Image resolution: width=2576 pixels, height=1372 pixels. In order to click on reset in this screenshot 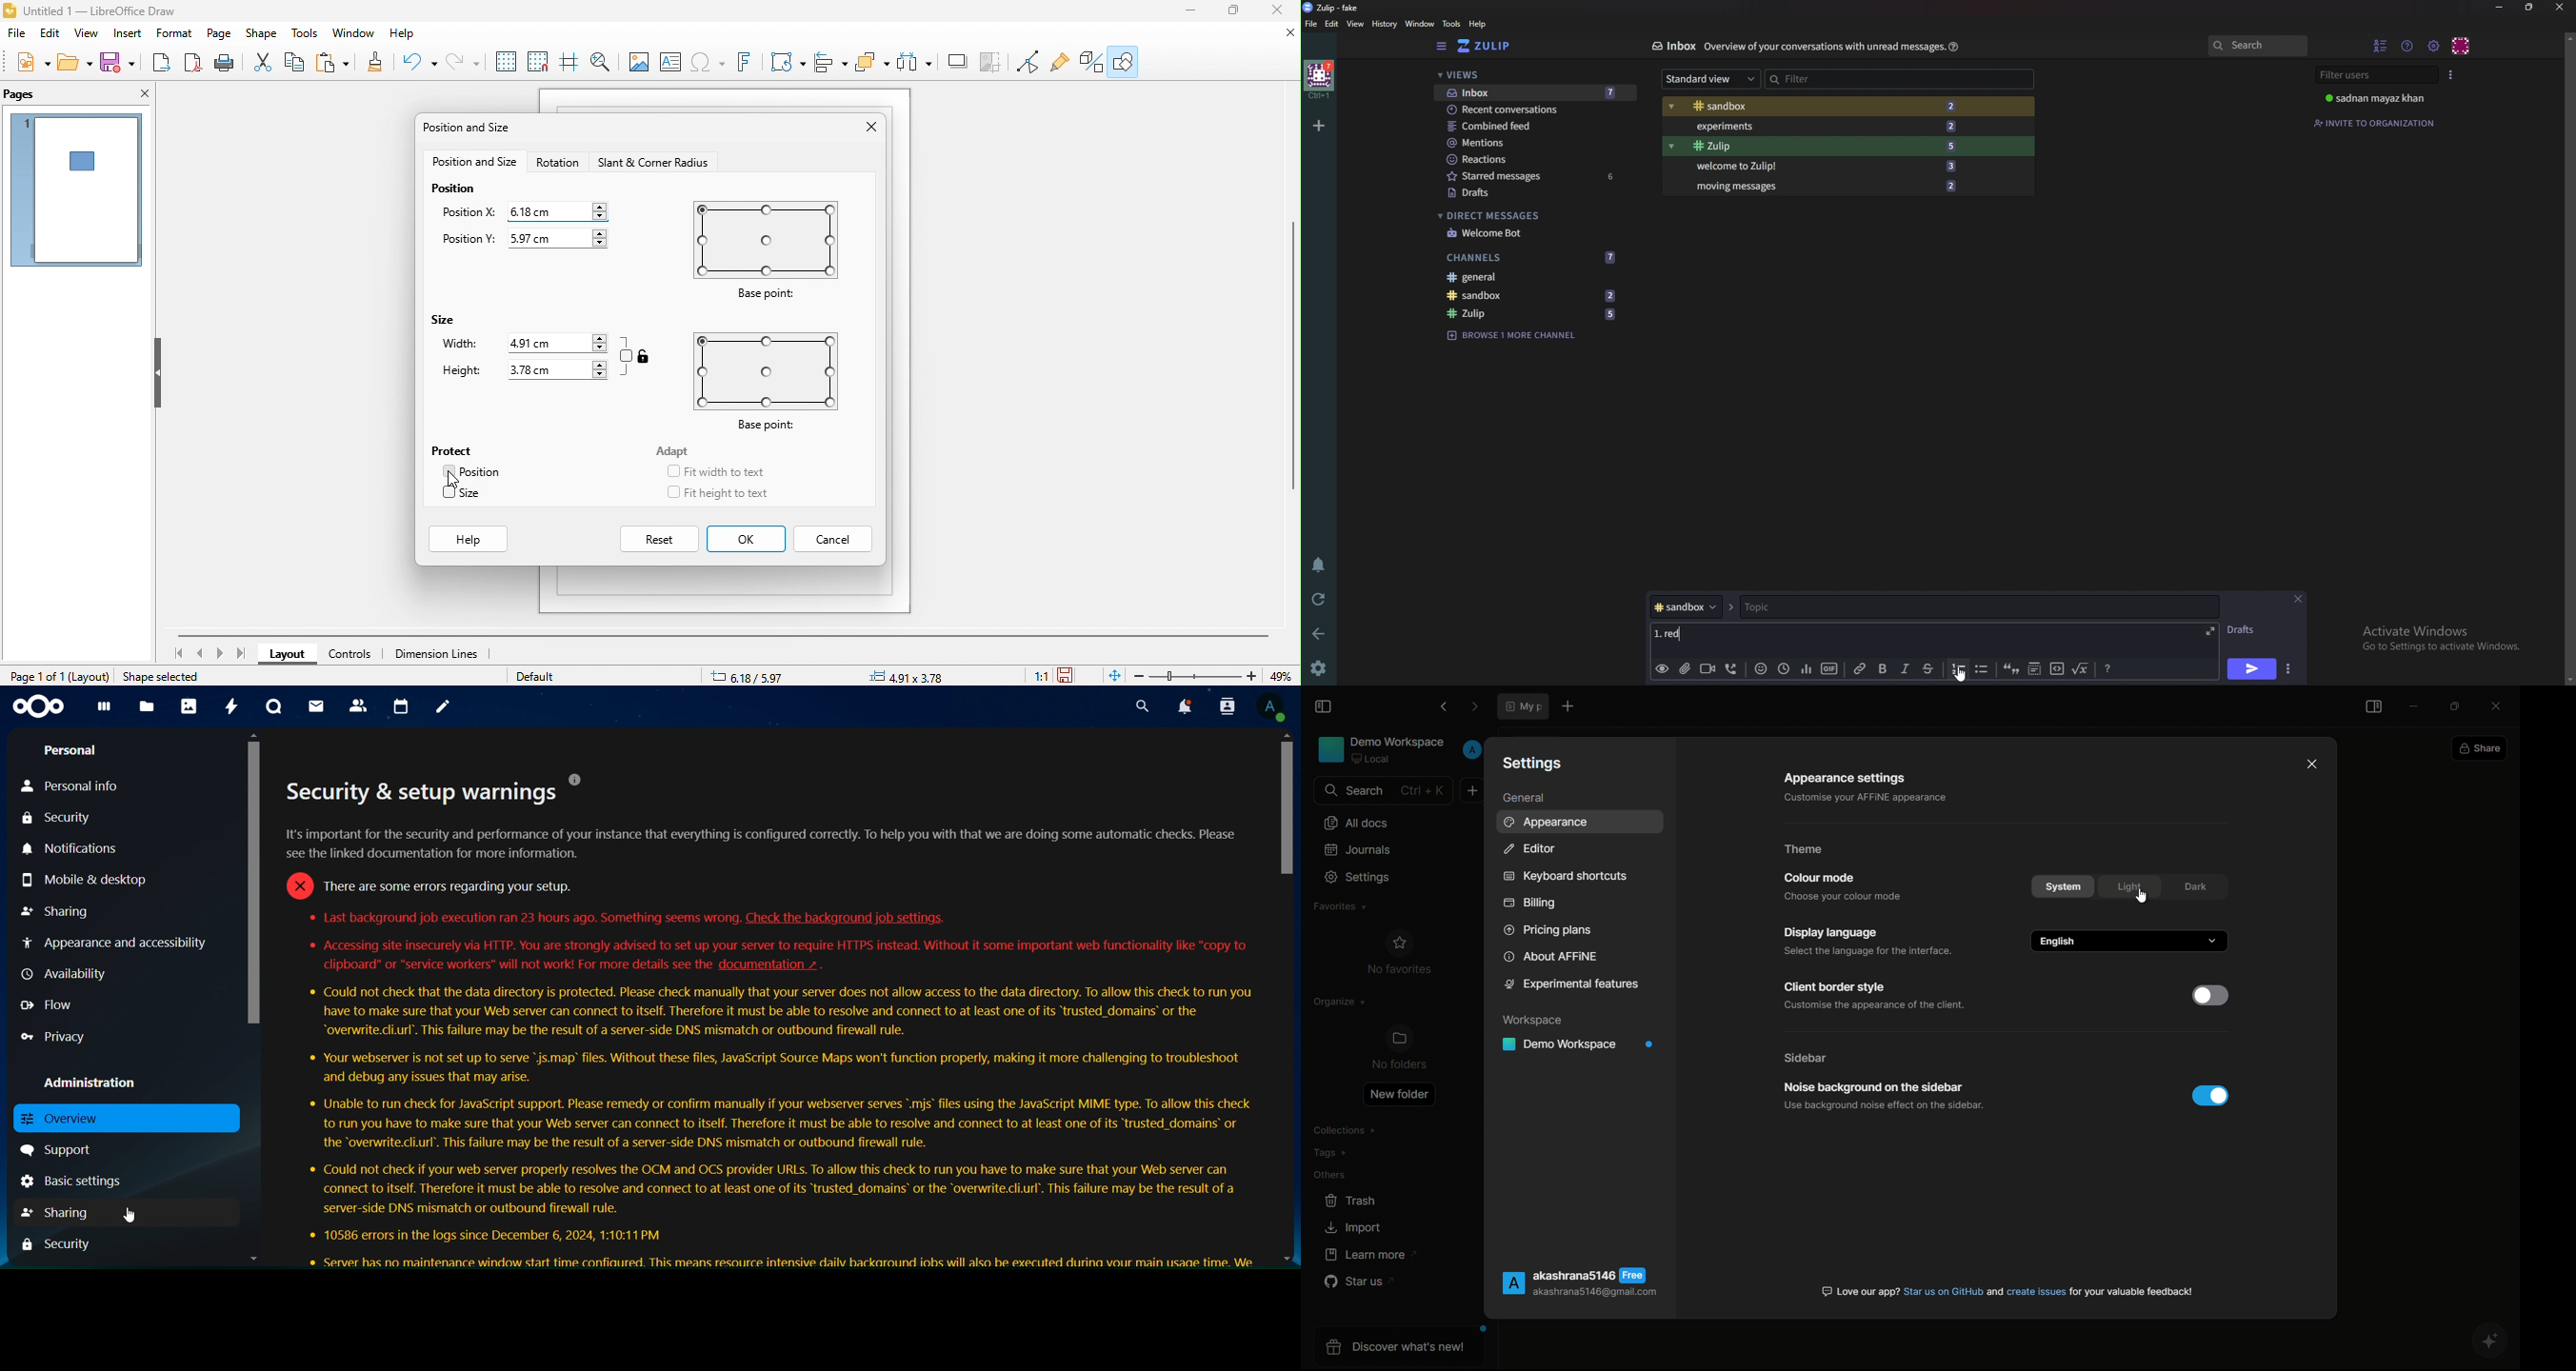, I will do `click(661, 539)`.